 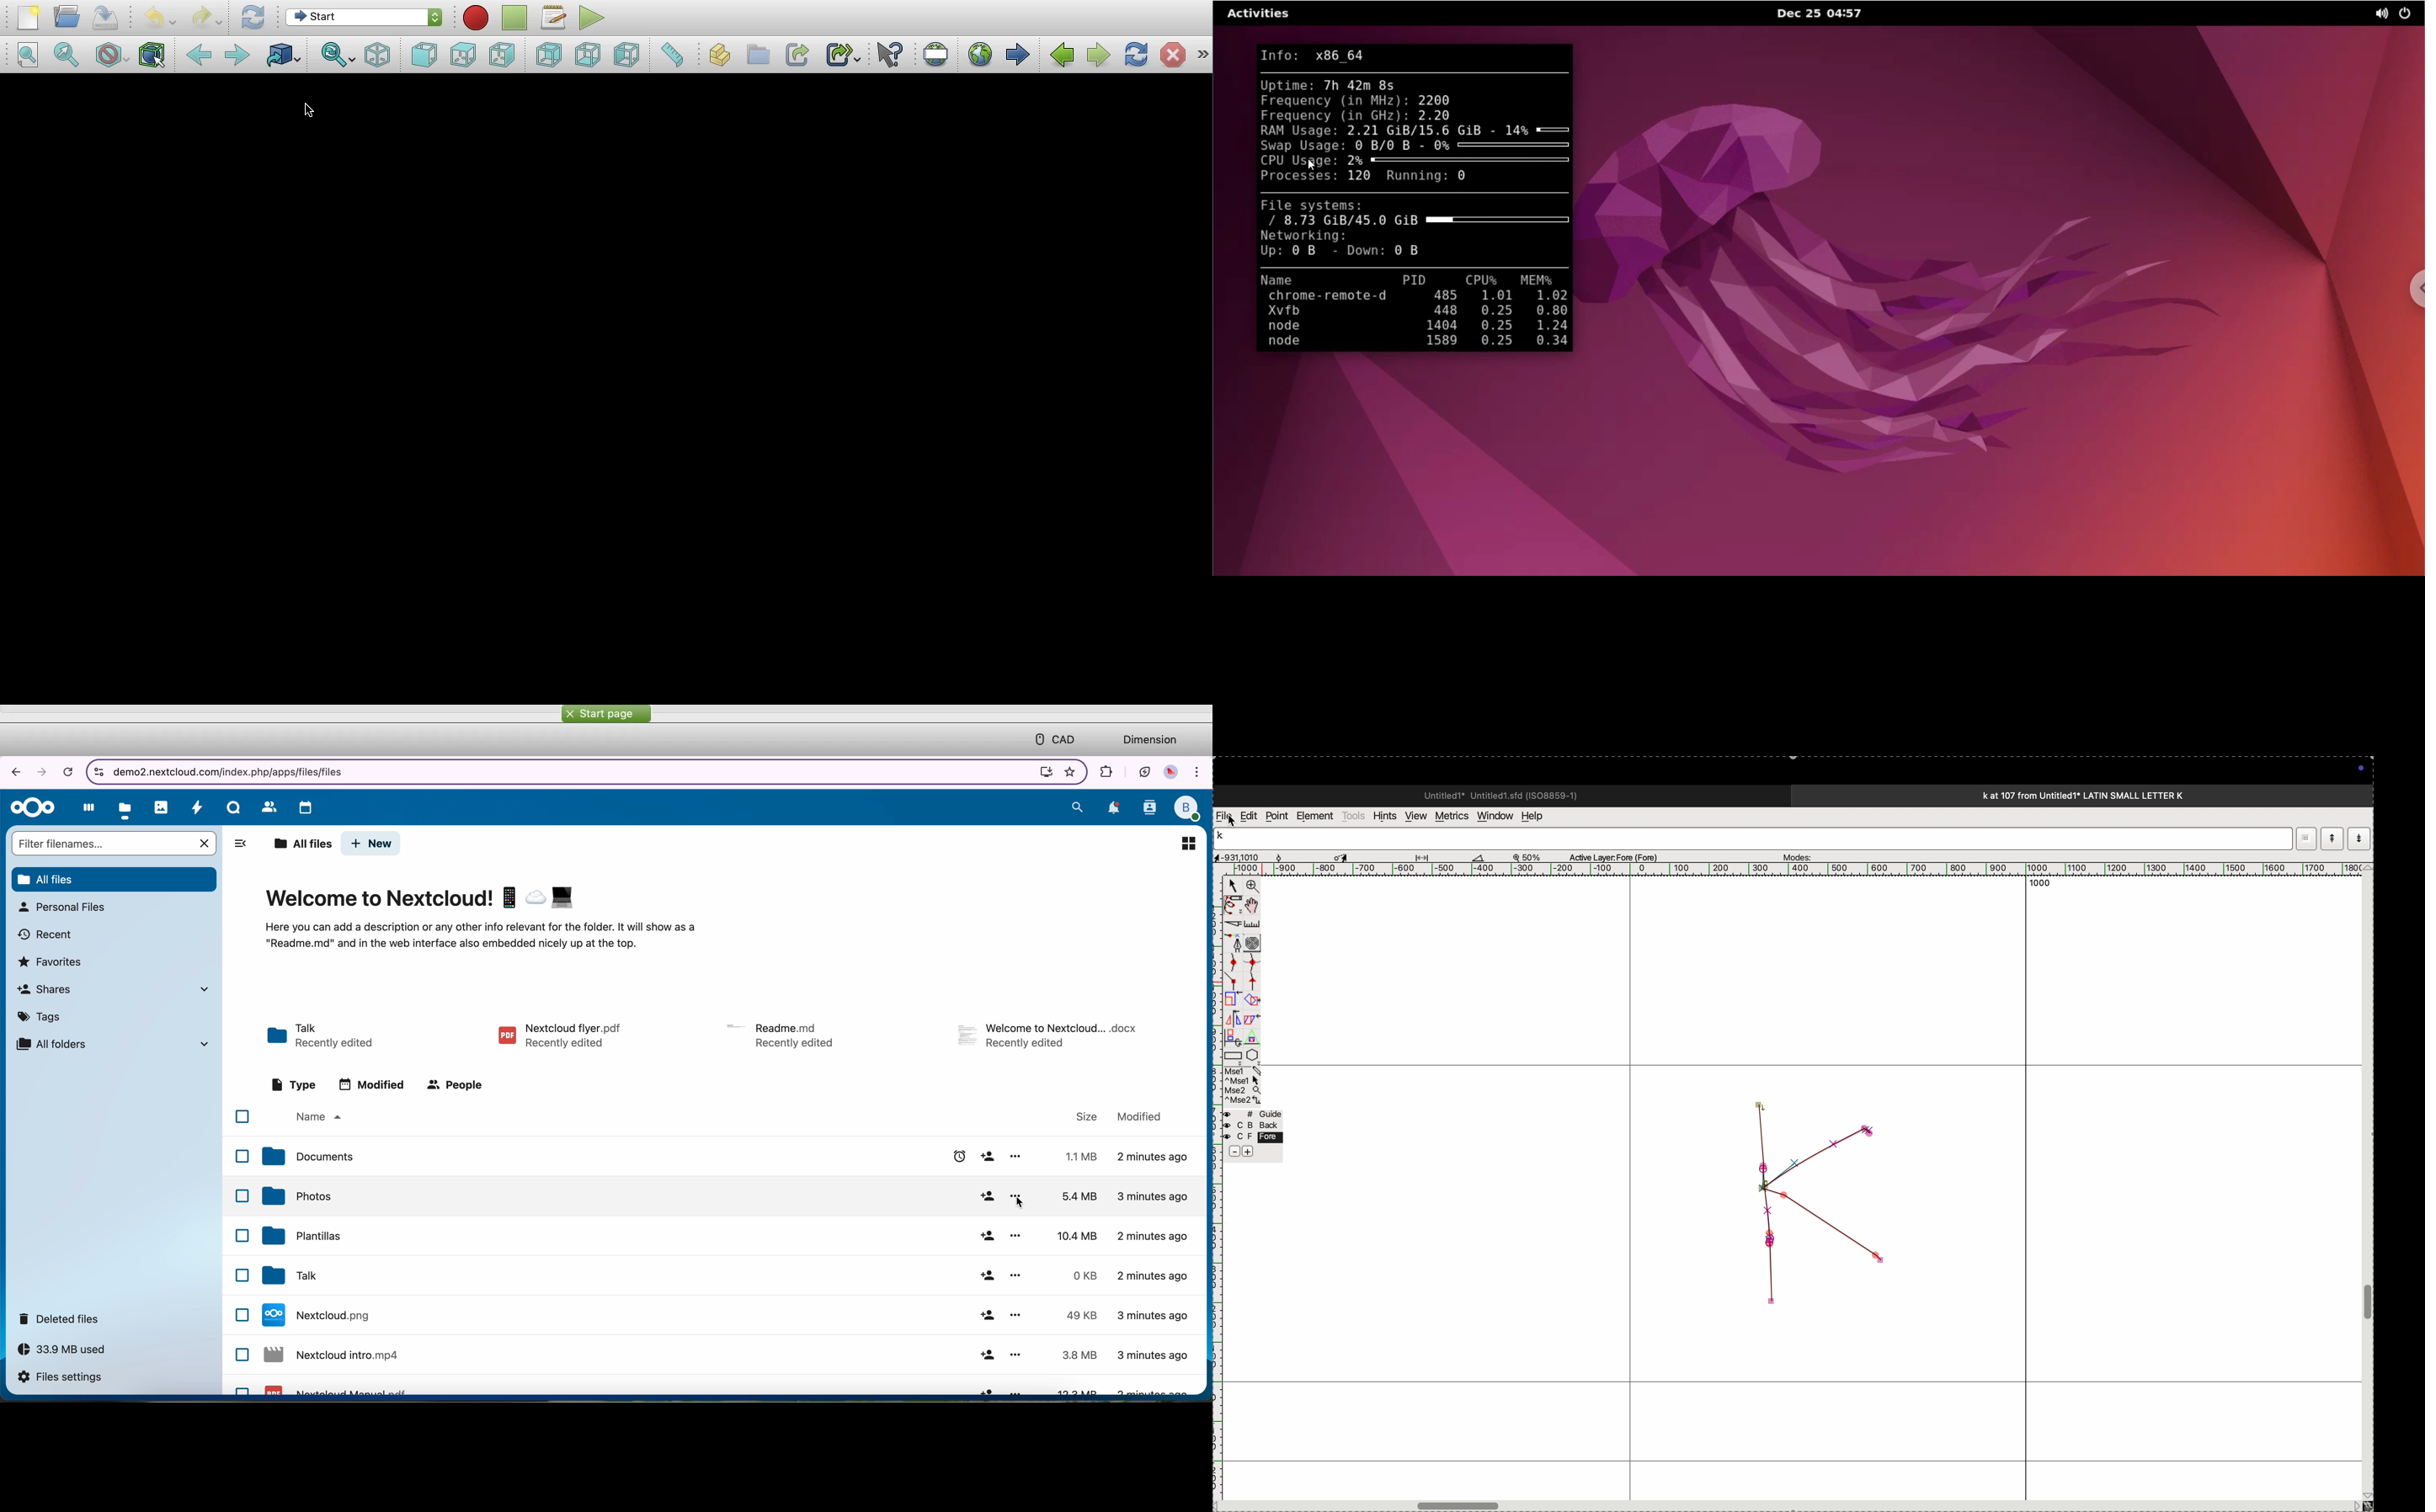 I want to click on rectangle, so click(x=1230, y=1054).